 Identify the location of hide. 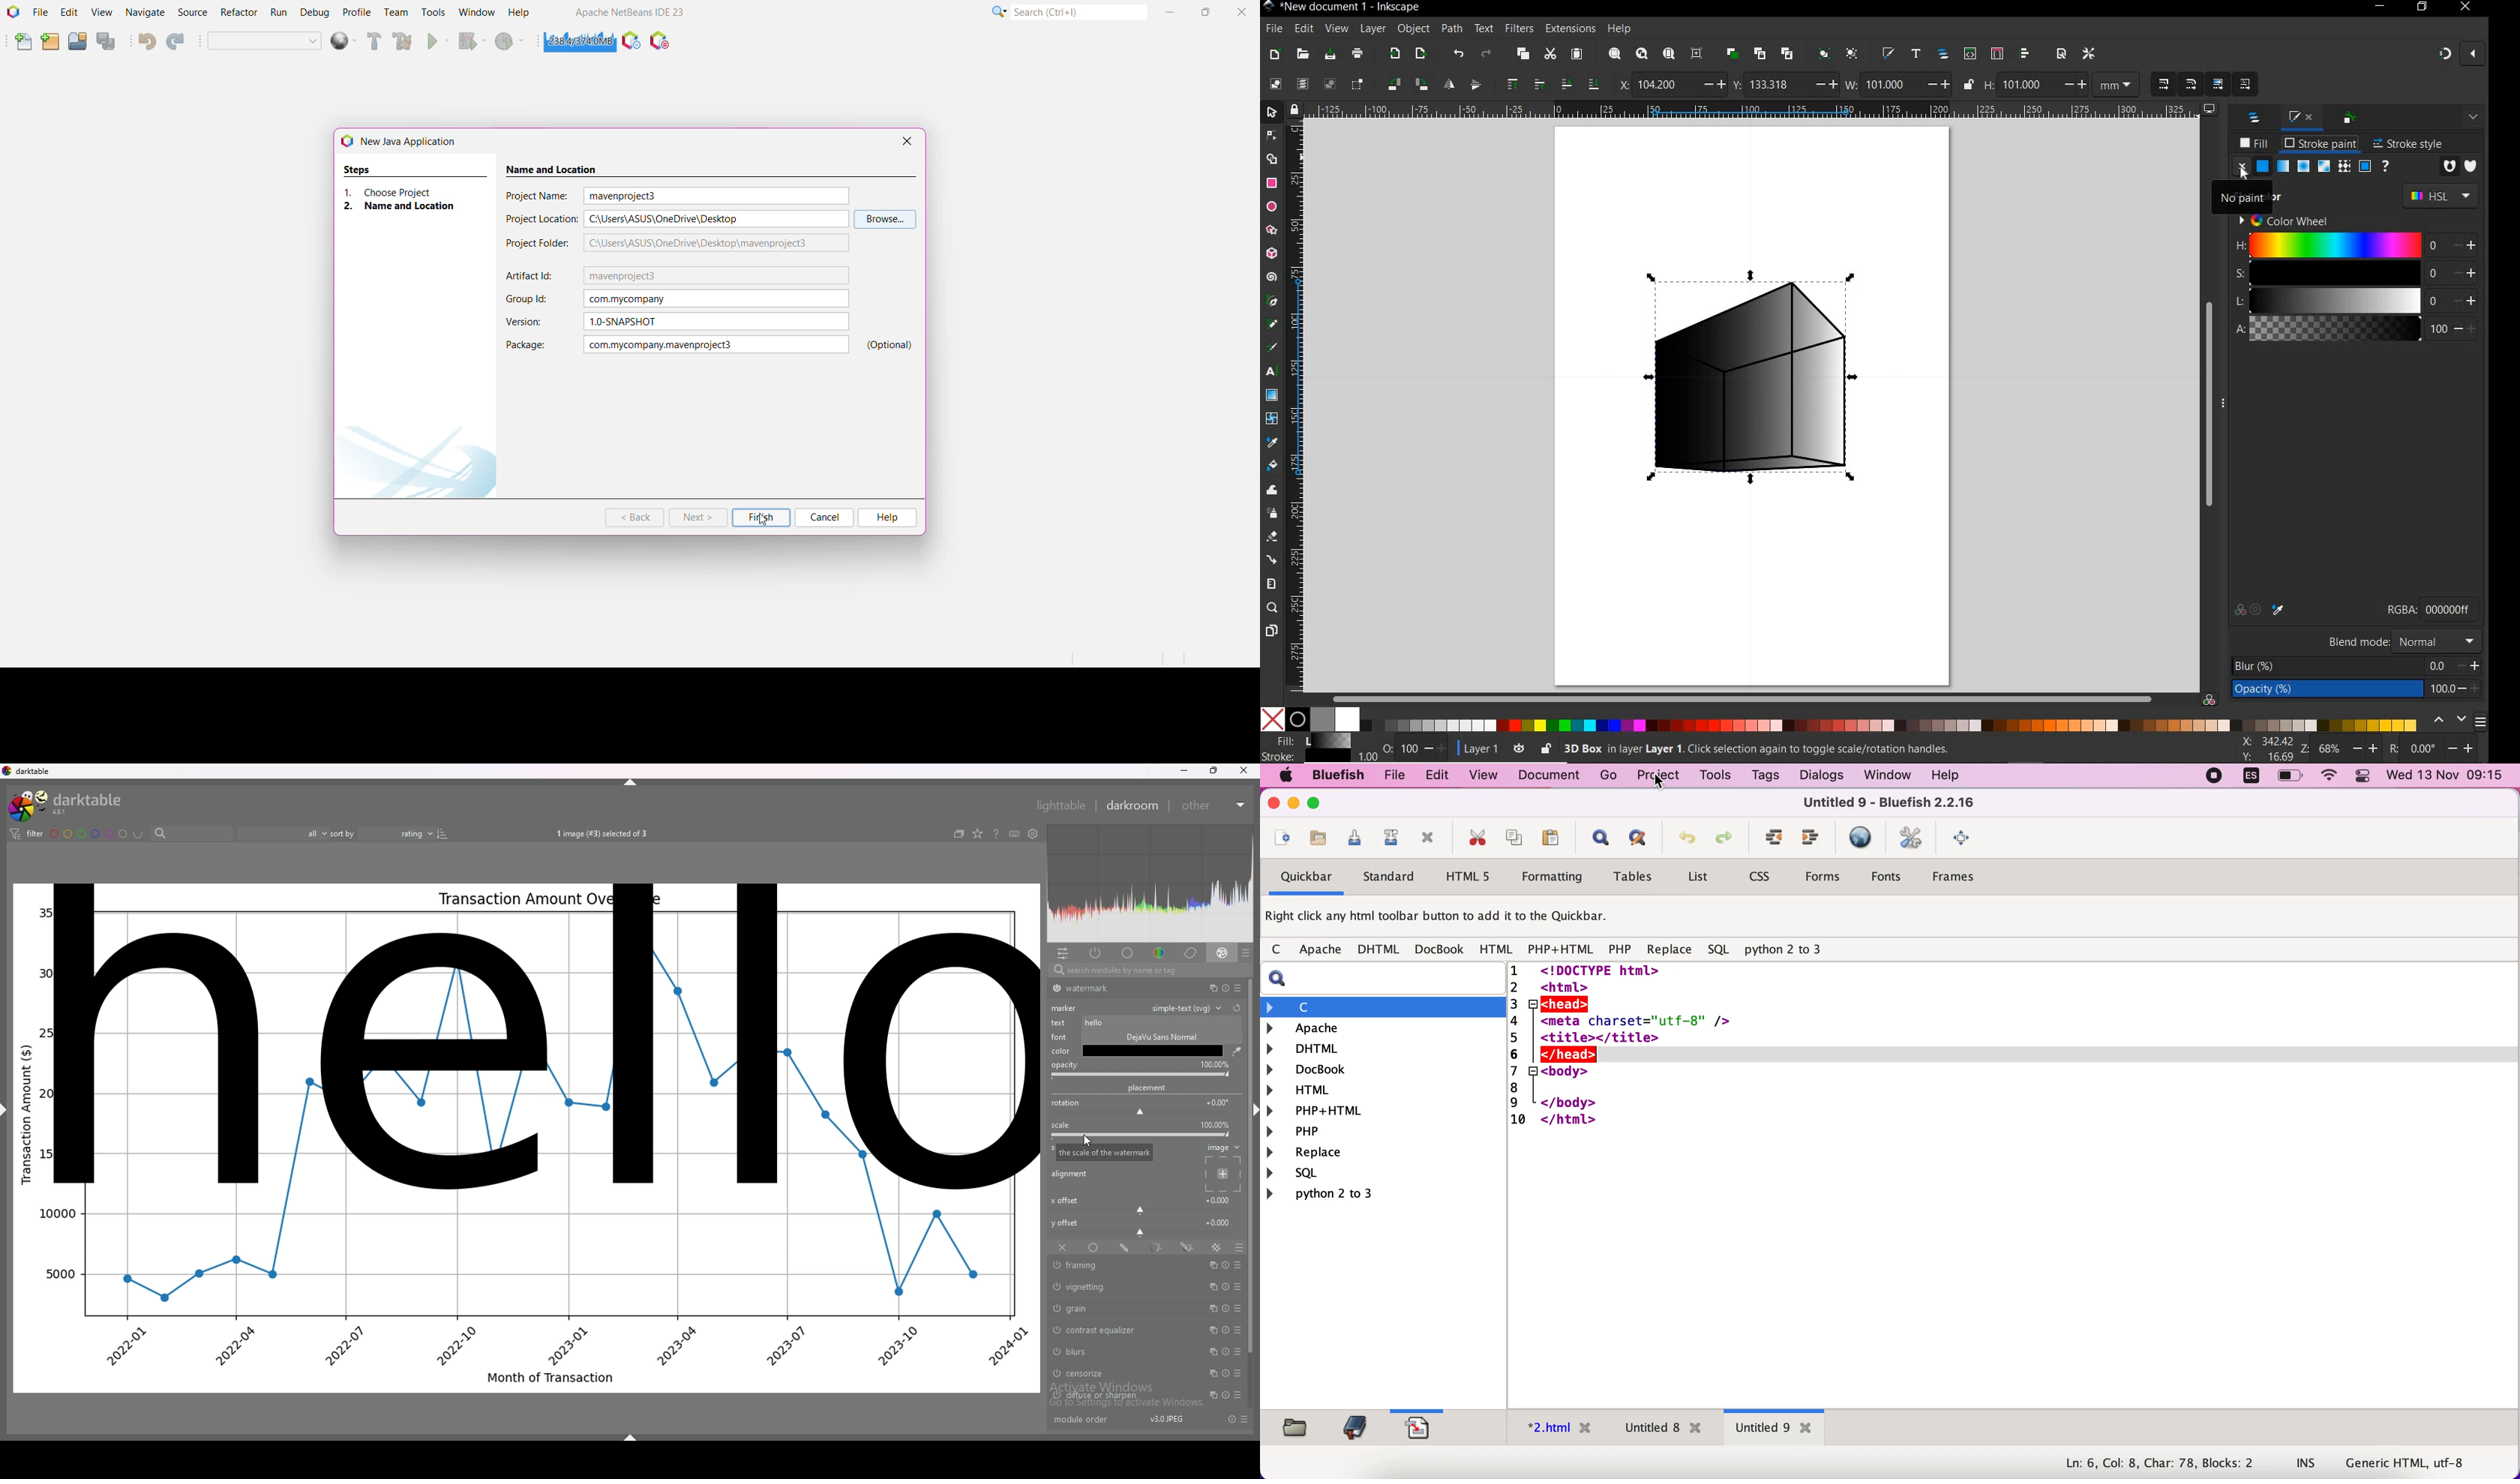
(1252, 1112).